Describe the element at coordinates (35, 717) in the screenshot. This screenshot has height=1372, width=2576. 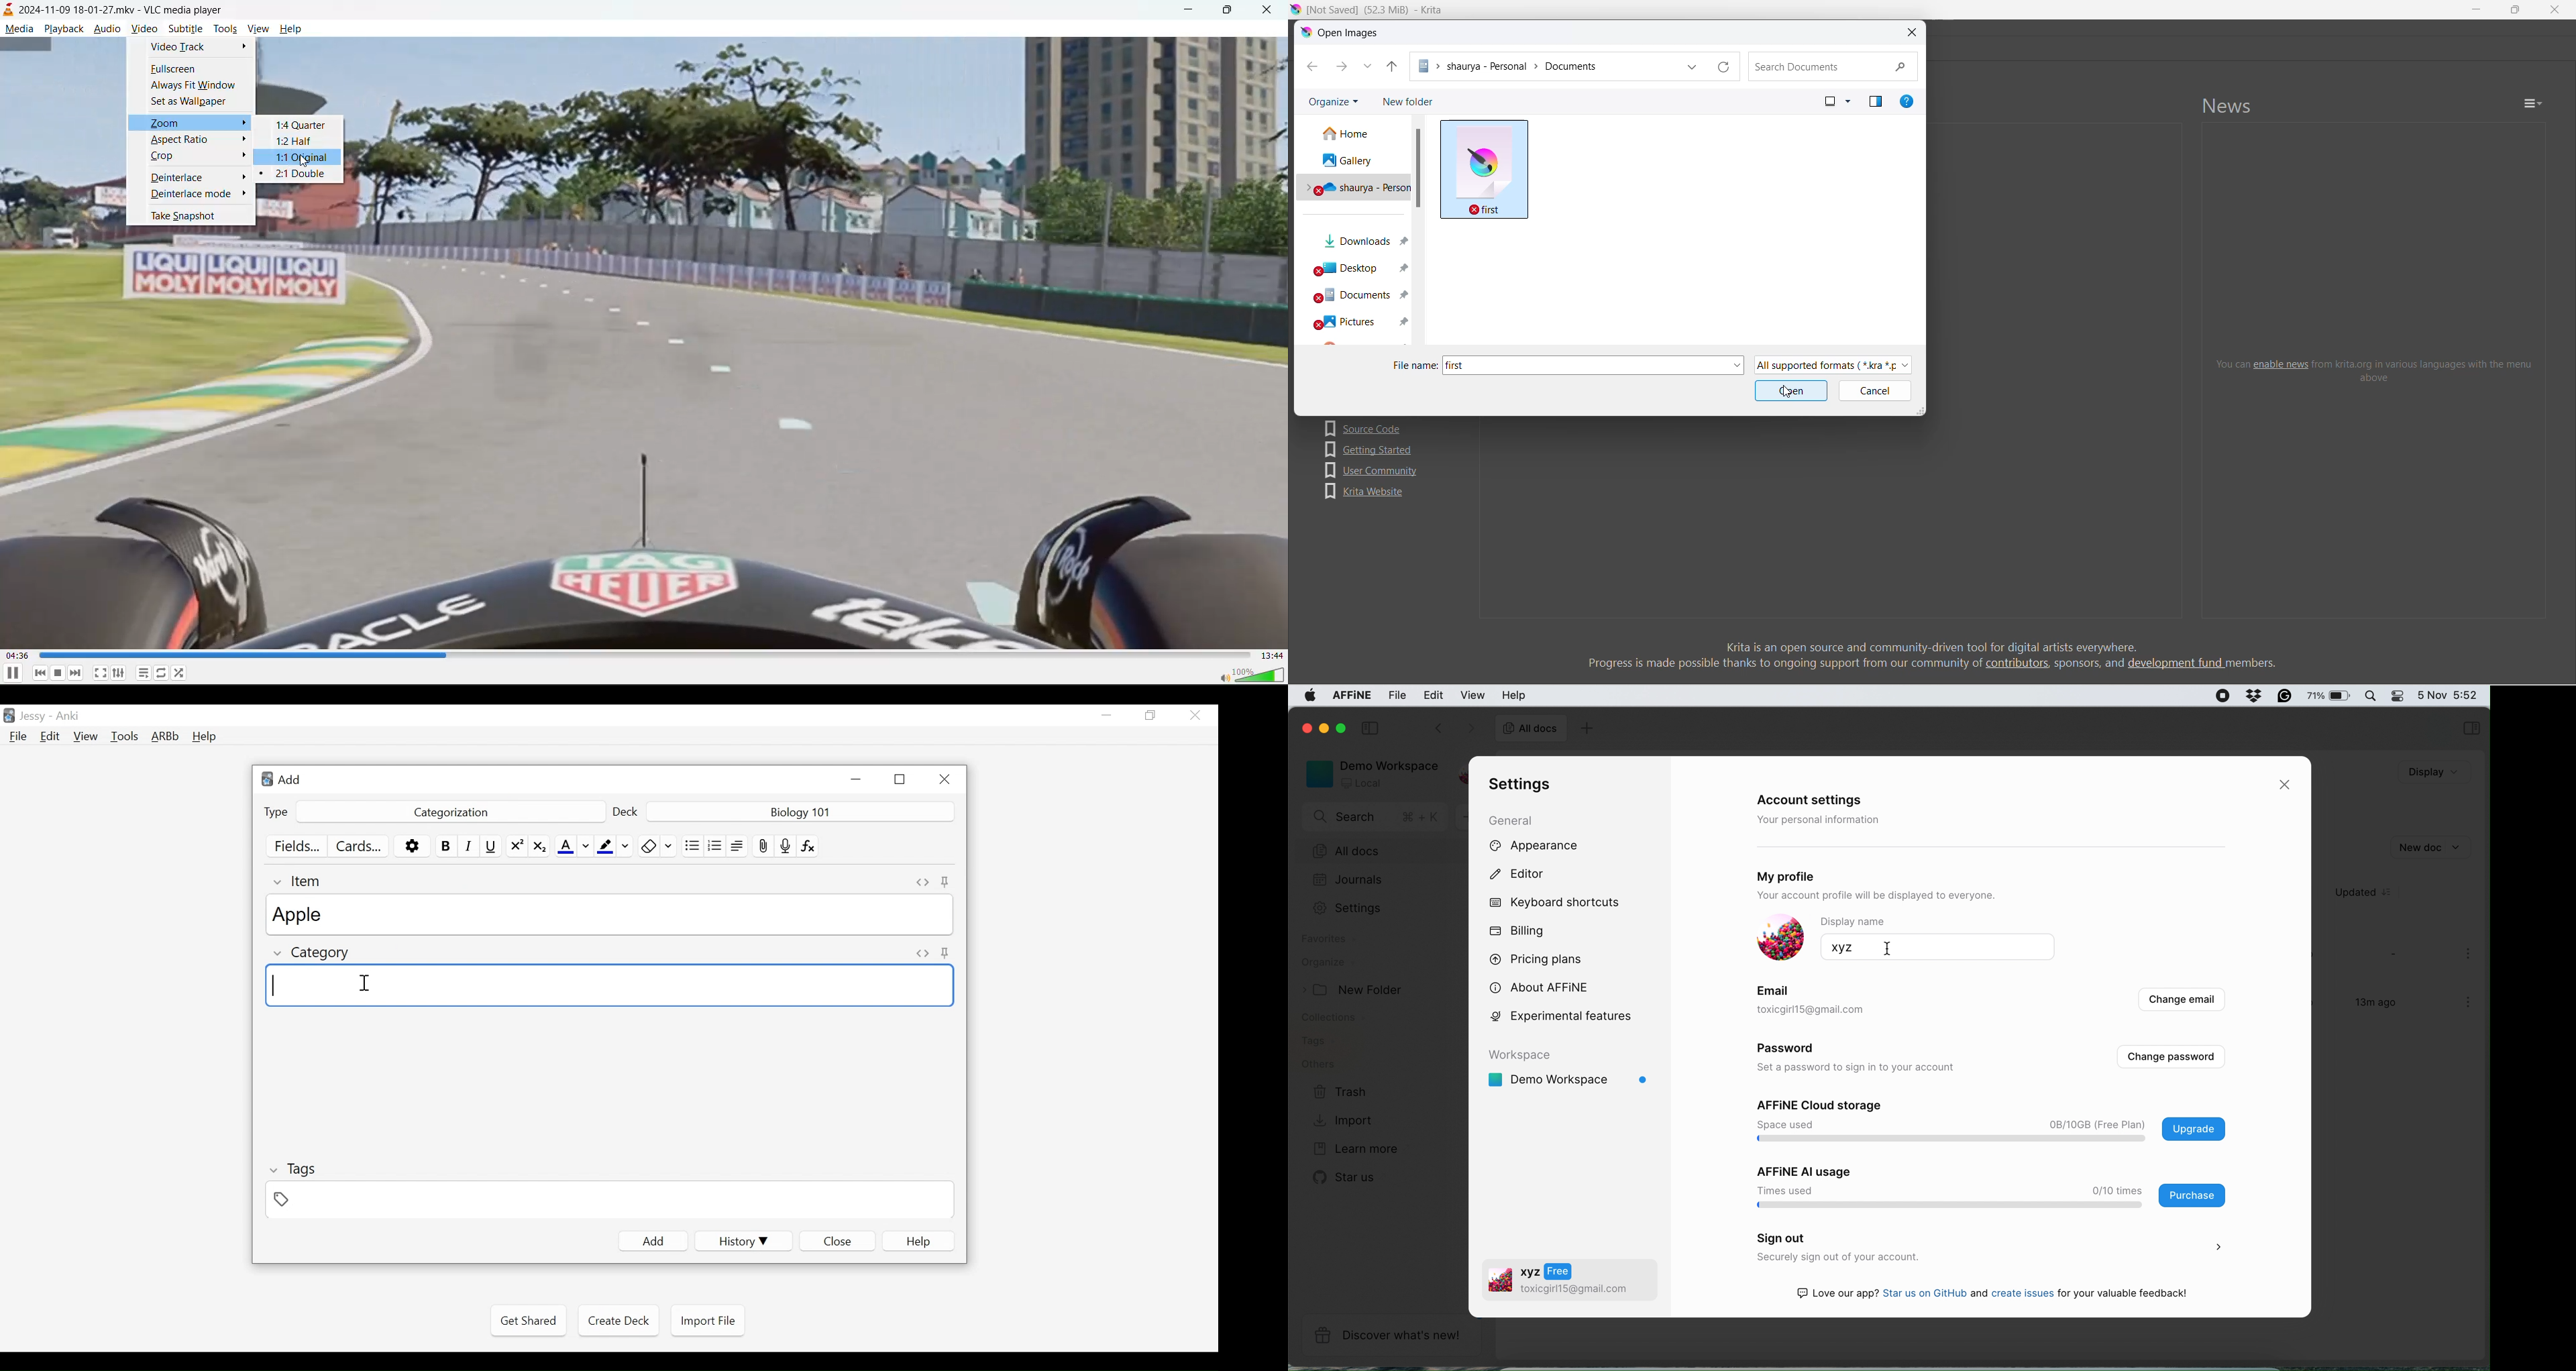
I see `User Nmae` at that location.